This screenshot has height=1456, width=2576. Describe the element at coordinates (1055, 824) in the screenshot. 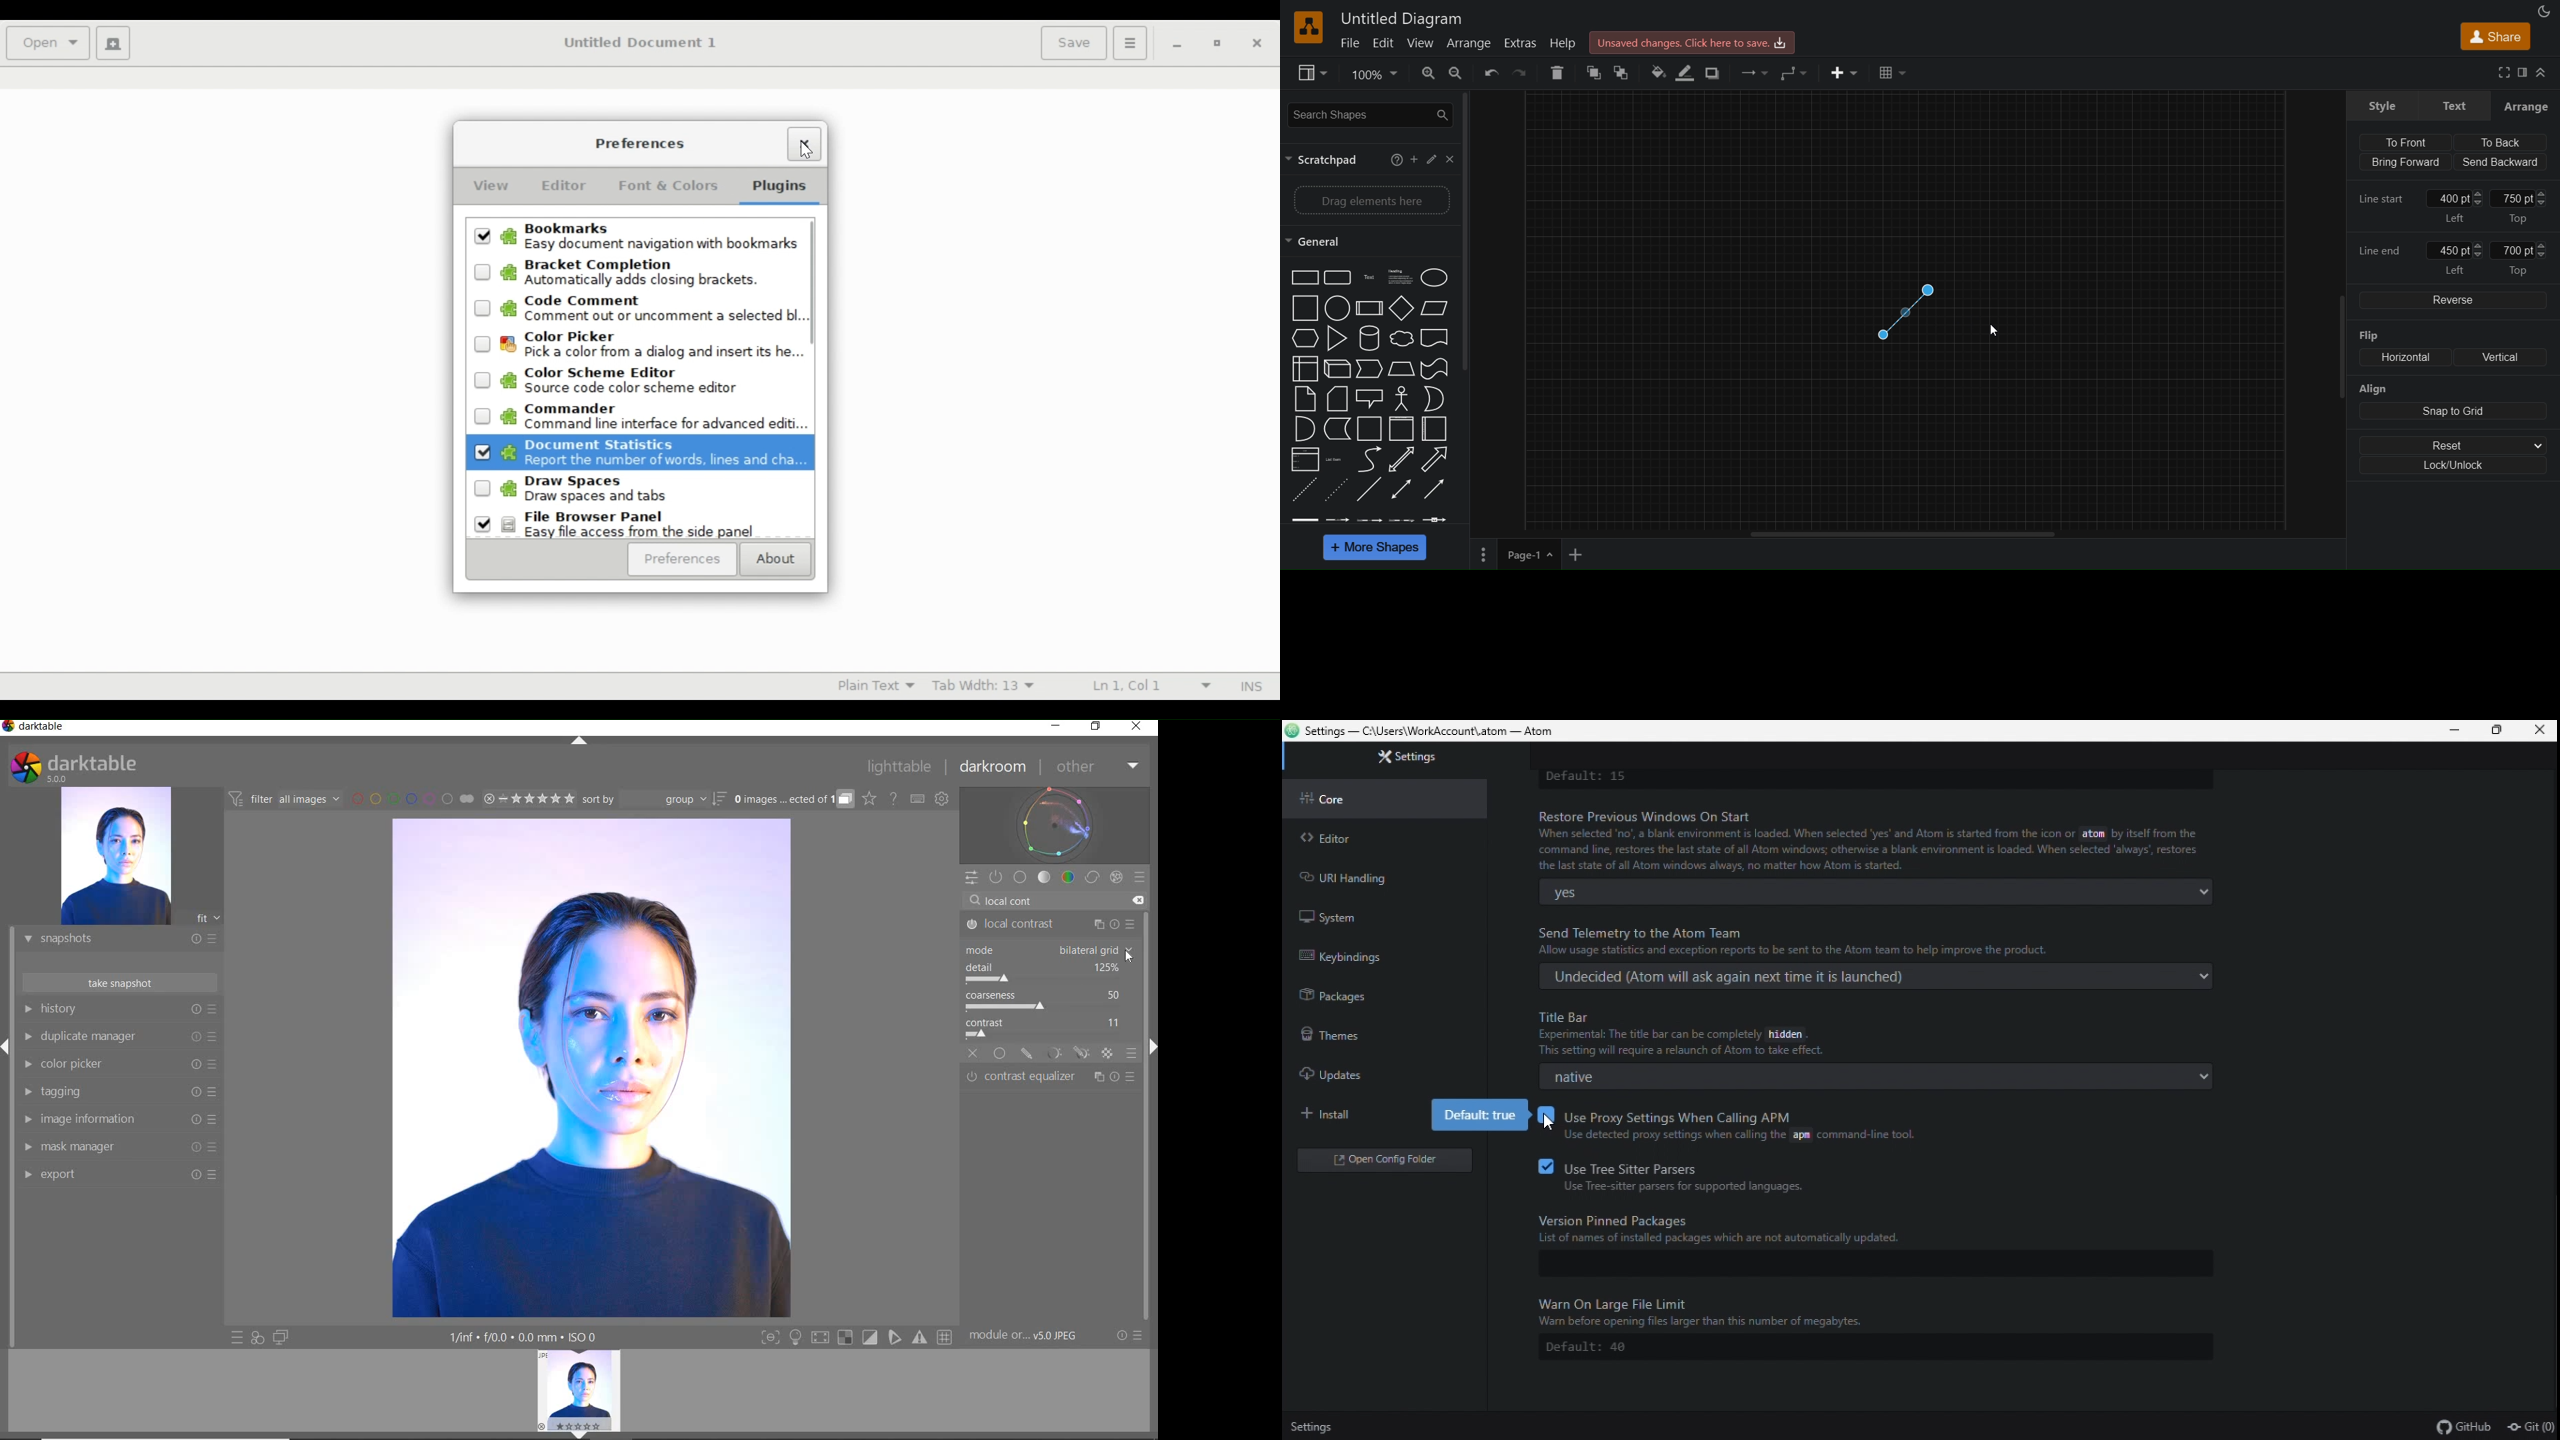

I see `WAVEFORM` at that location.